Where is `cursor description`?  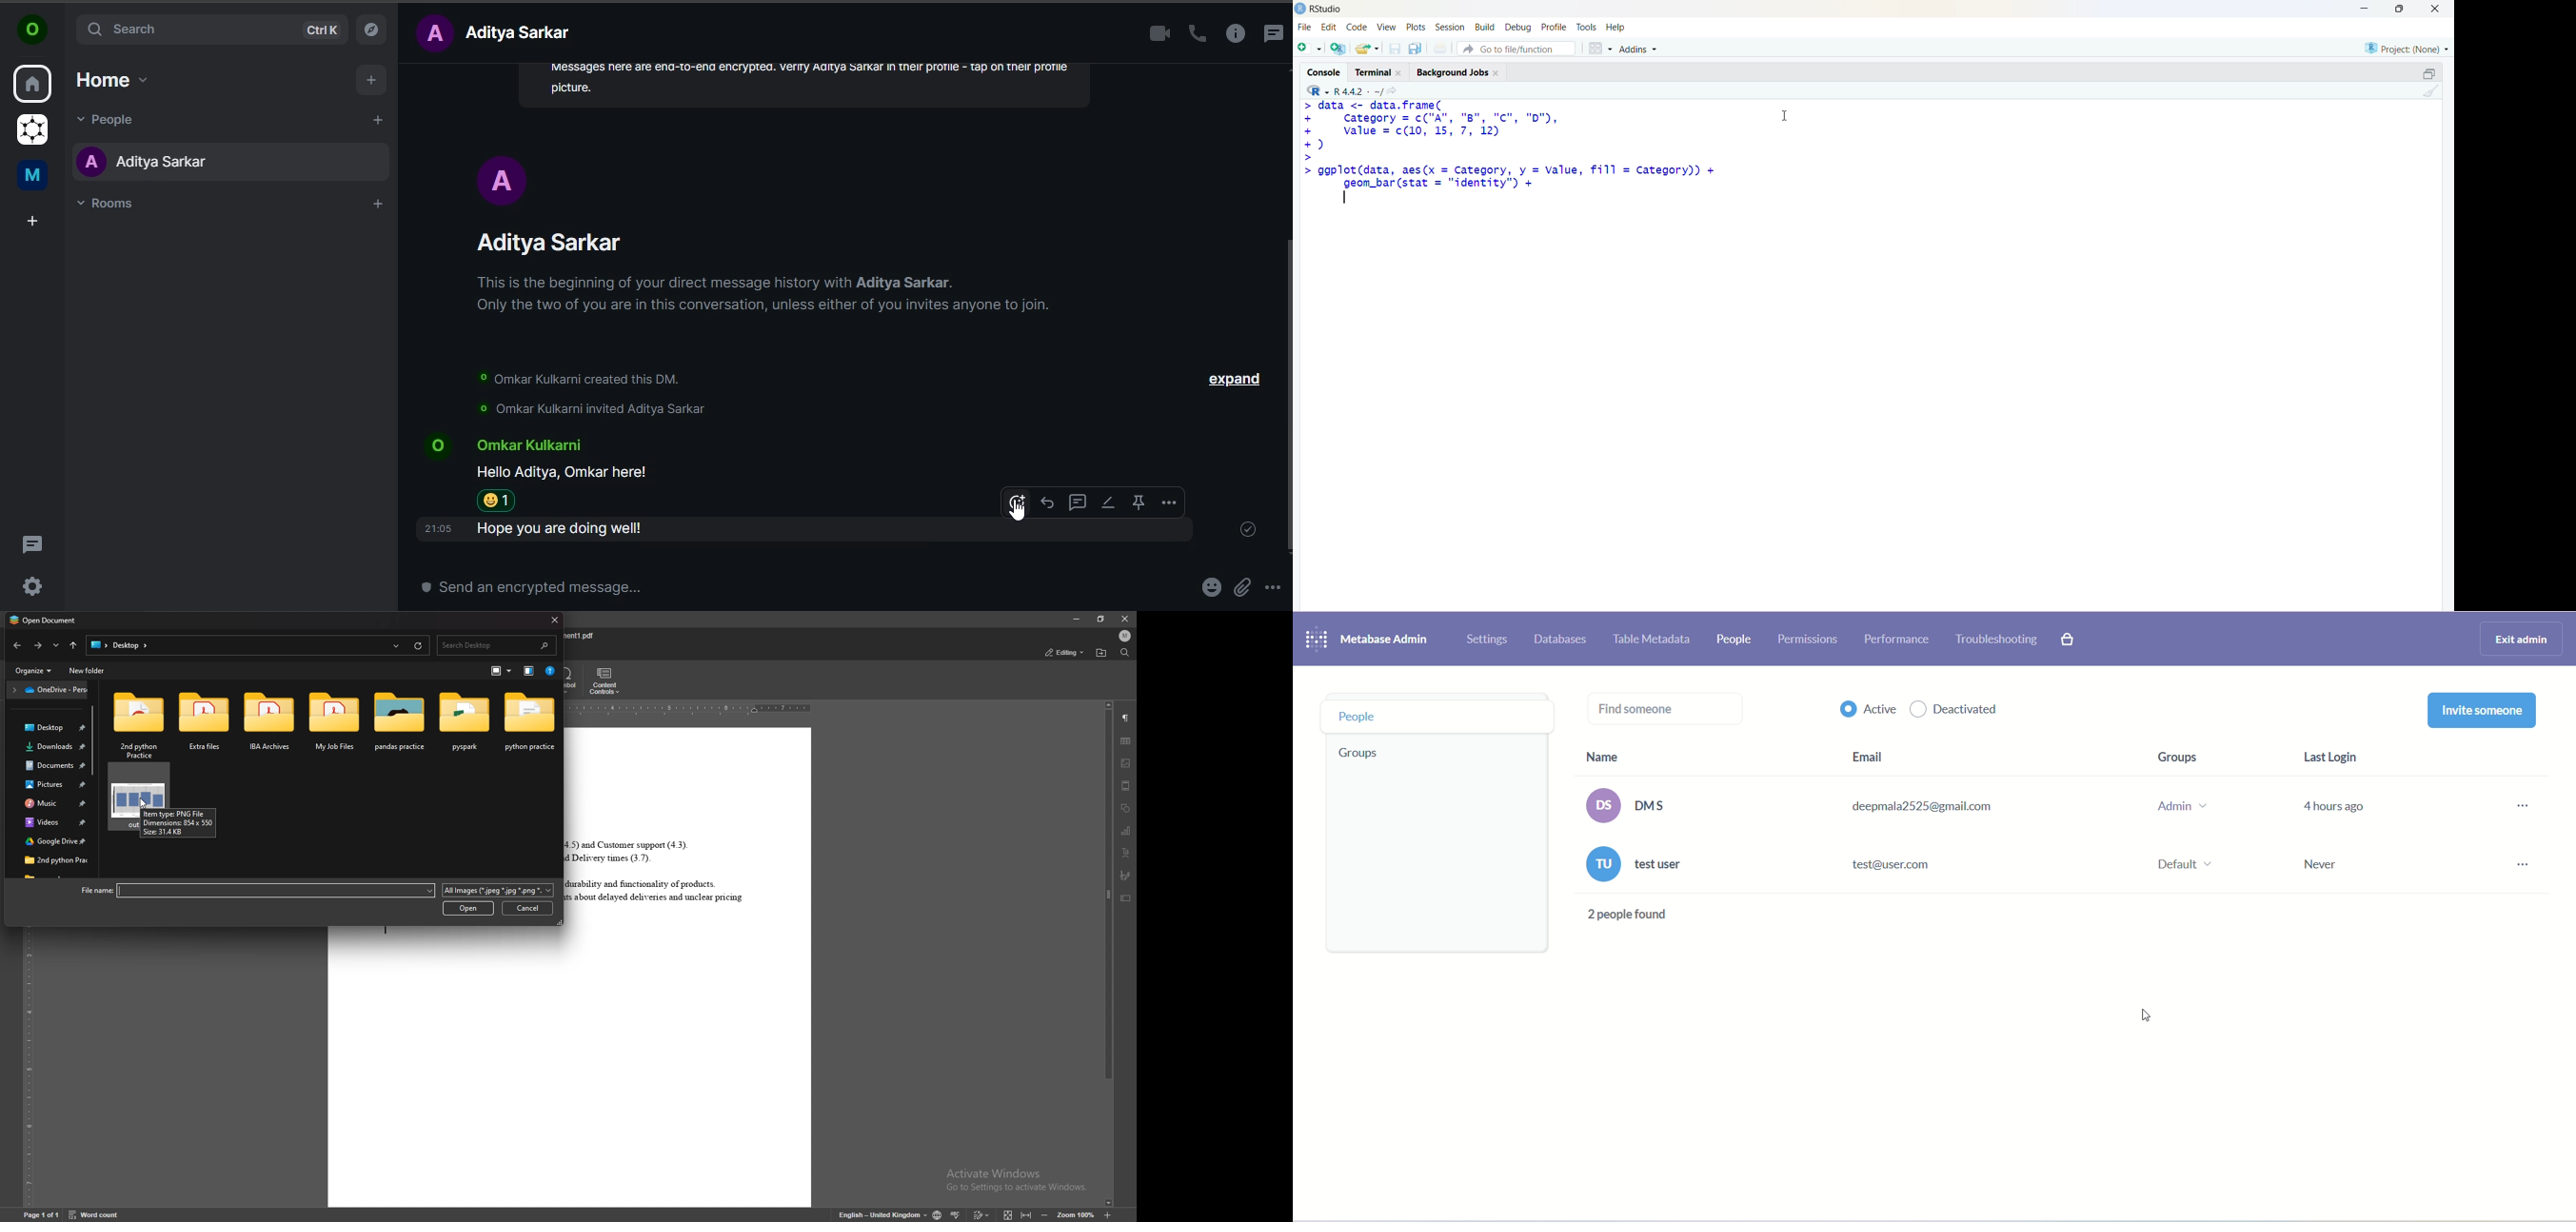
cursor description is located at coordinates (176, 822).